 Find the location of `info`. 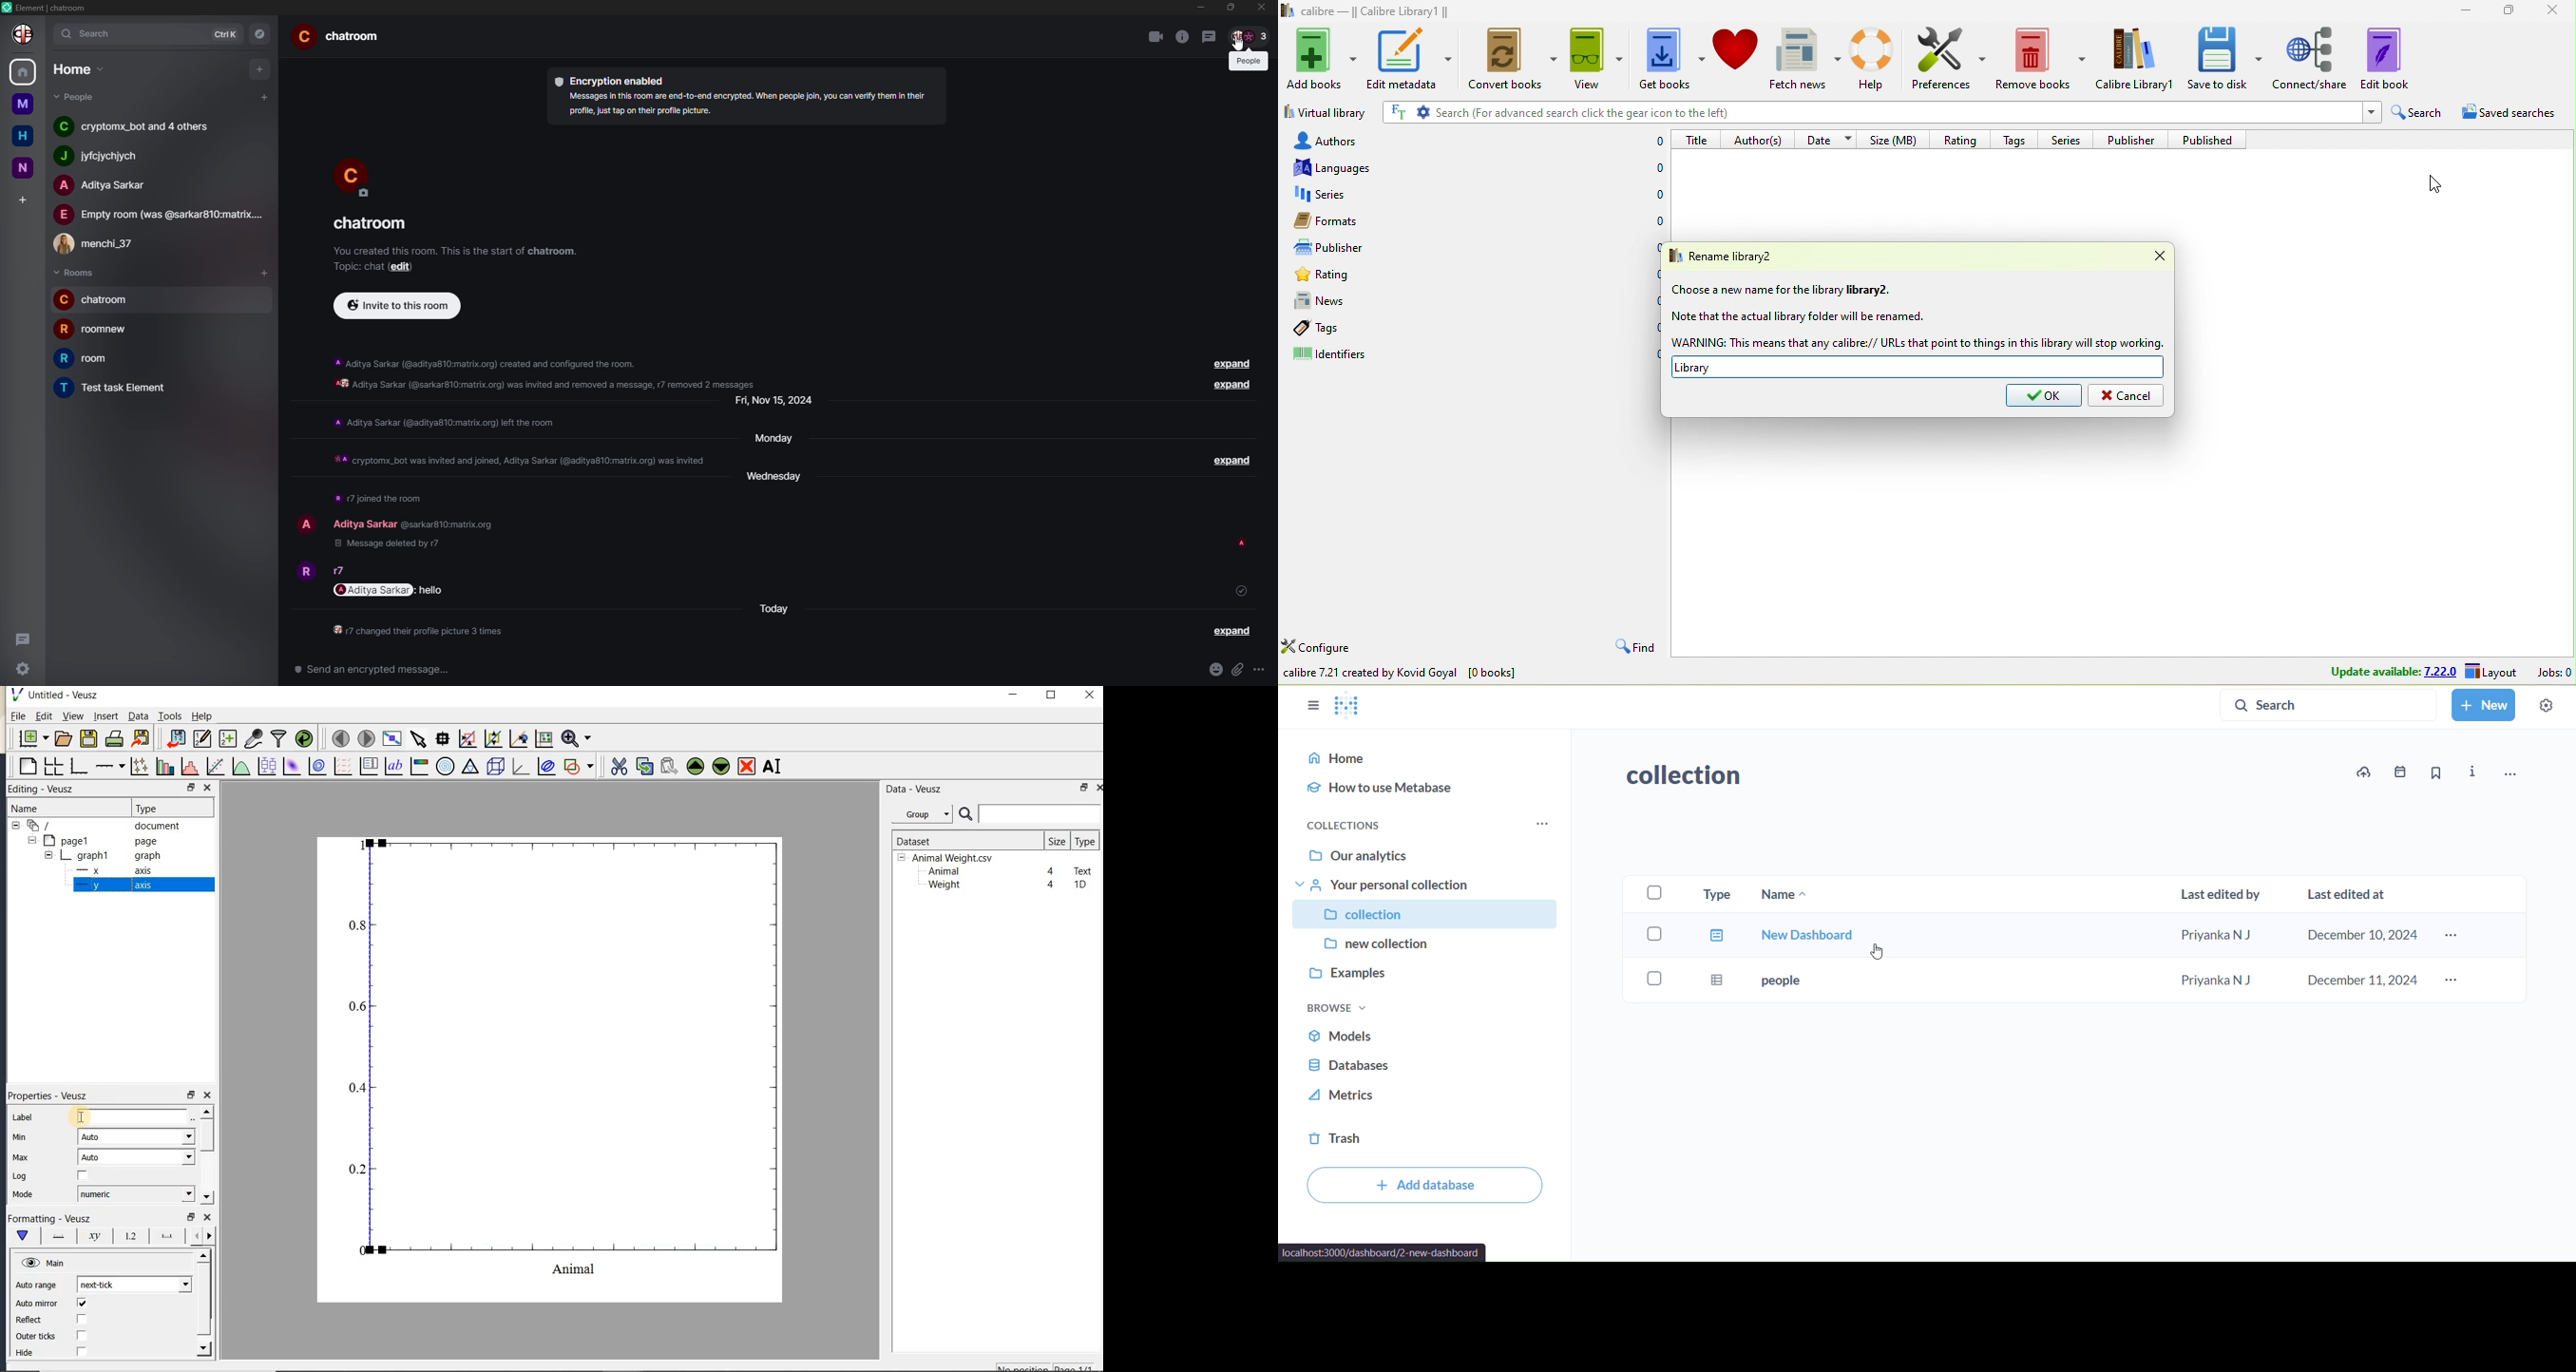

info is located at coordinates (445, 422).